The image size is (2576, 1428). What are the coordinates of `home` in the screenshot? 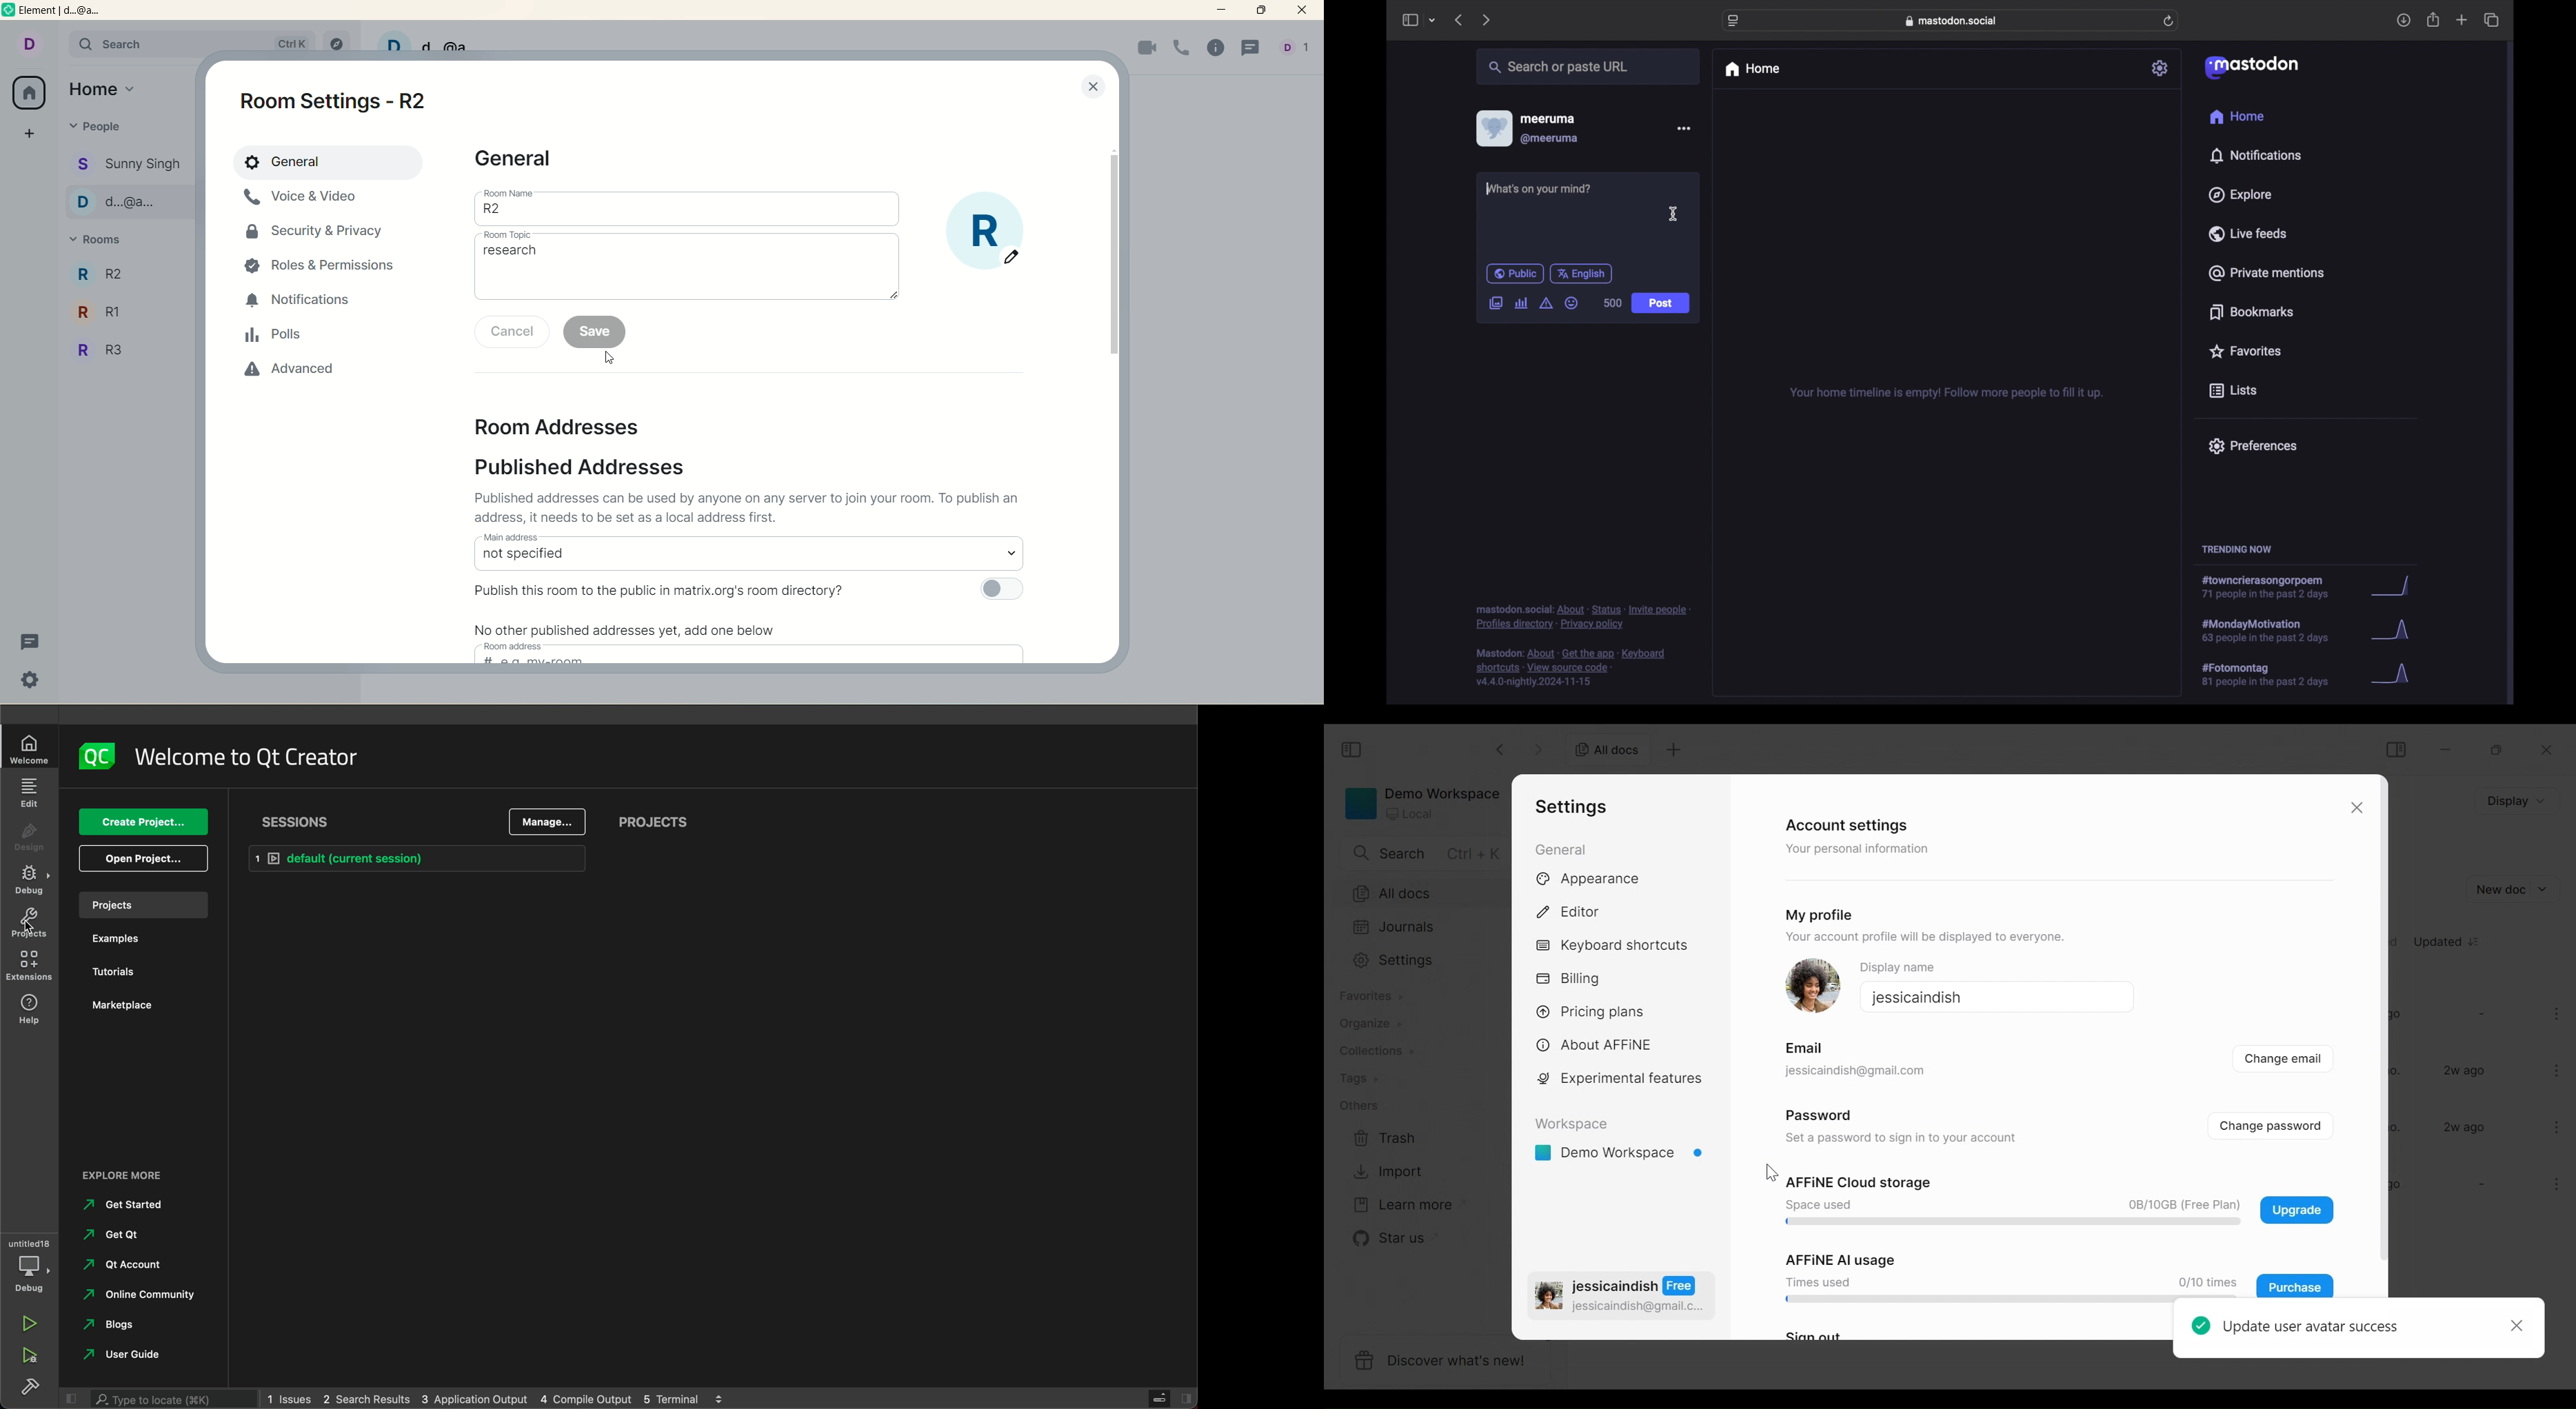 It's located at (1752, 69).